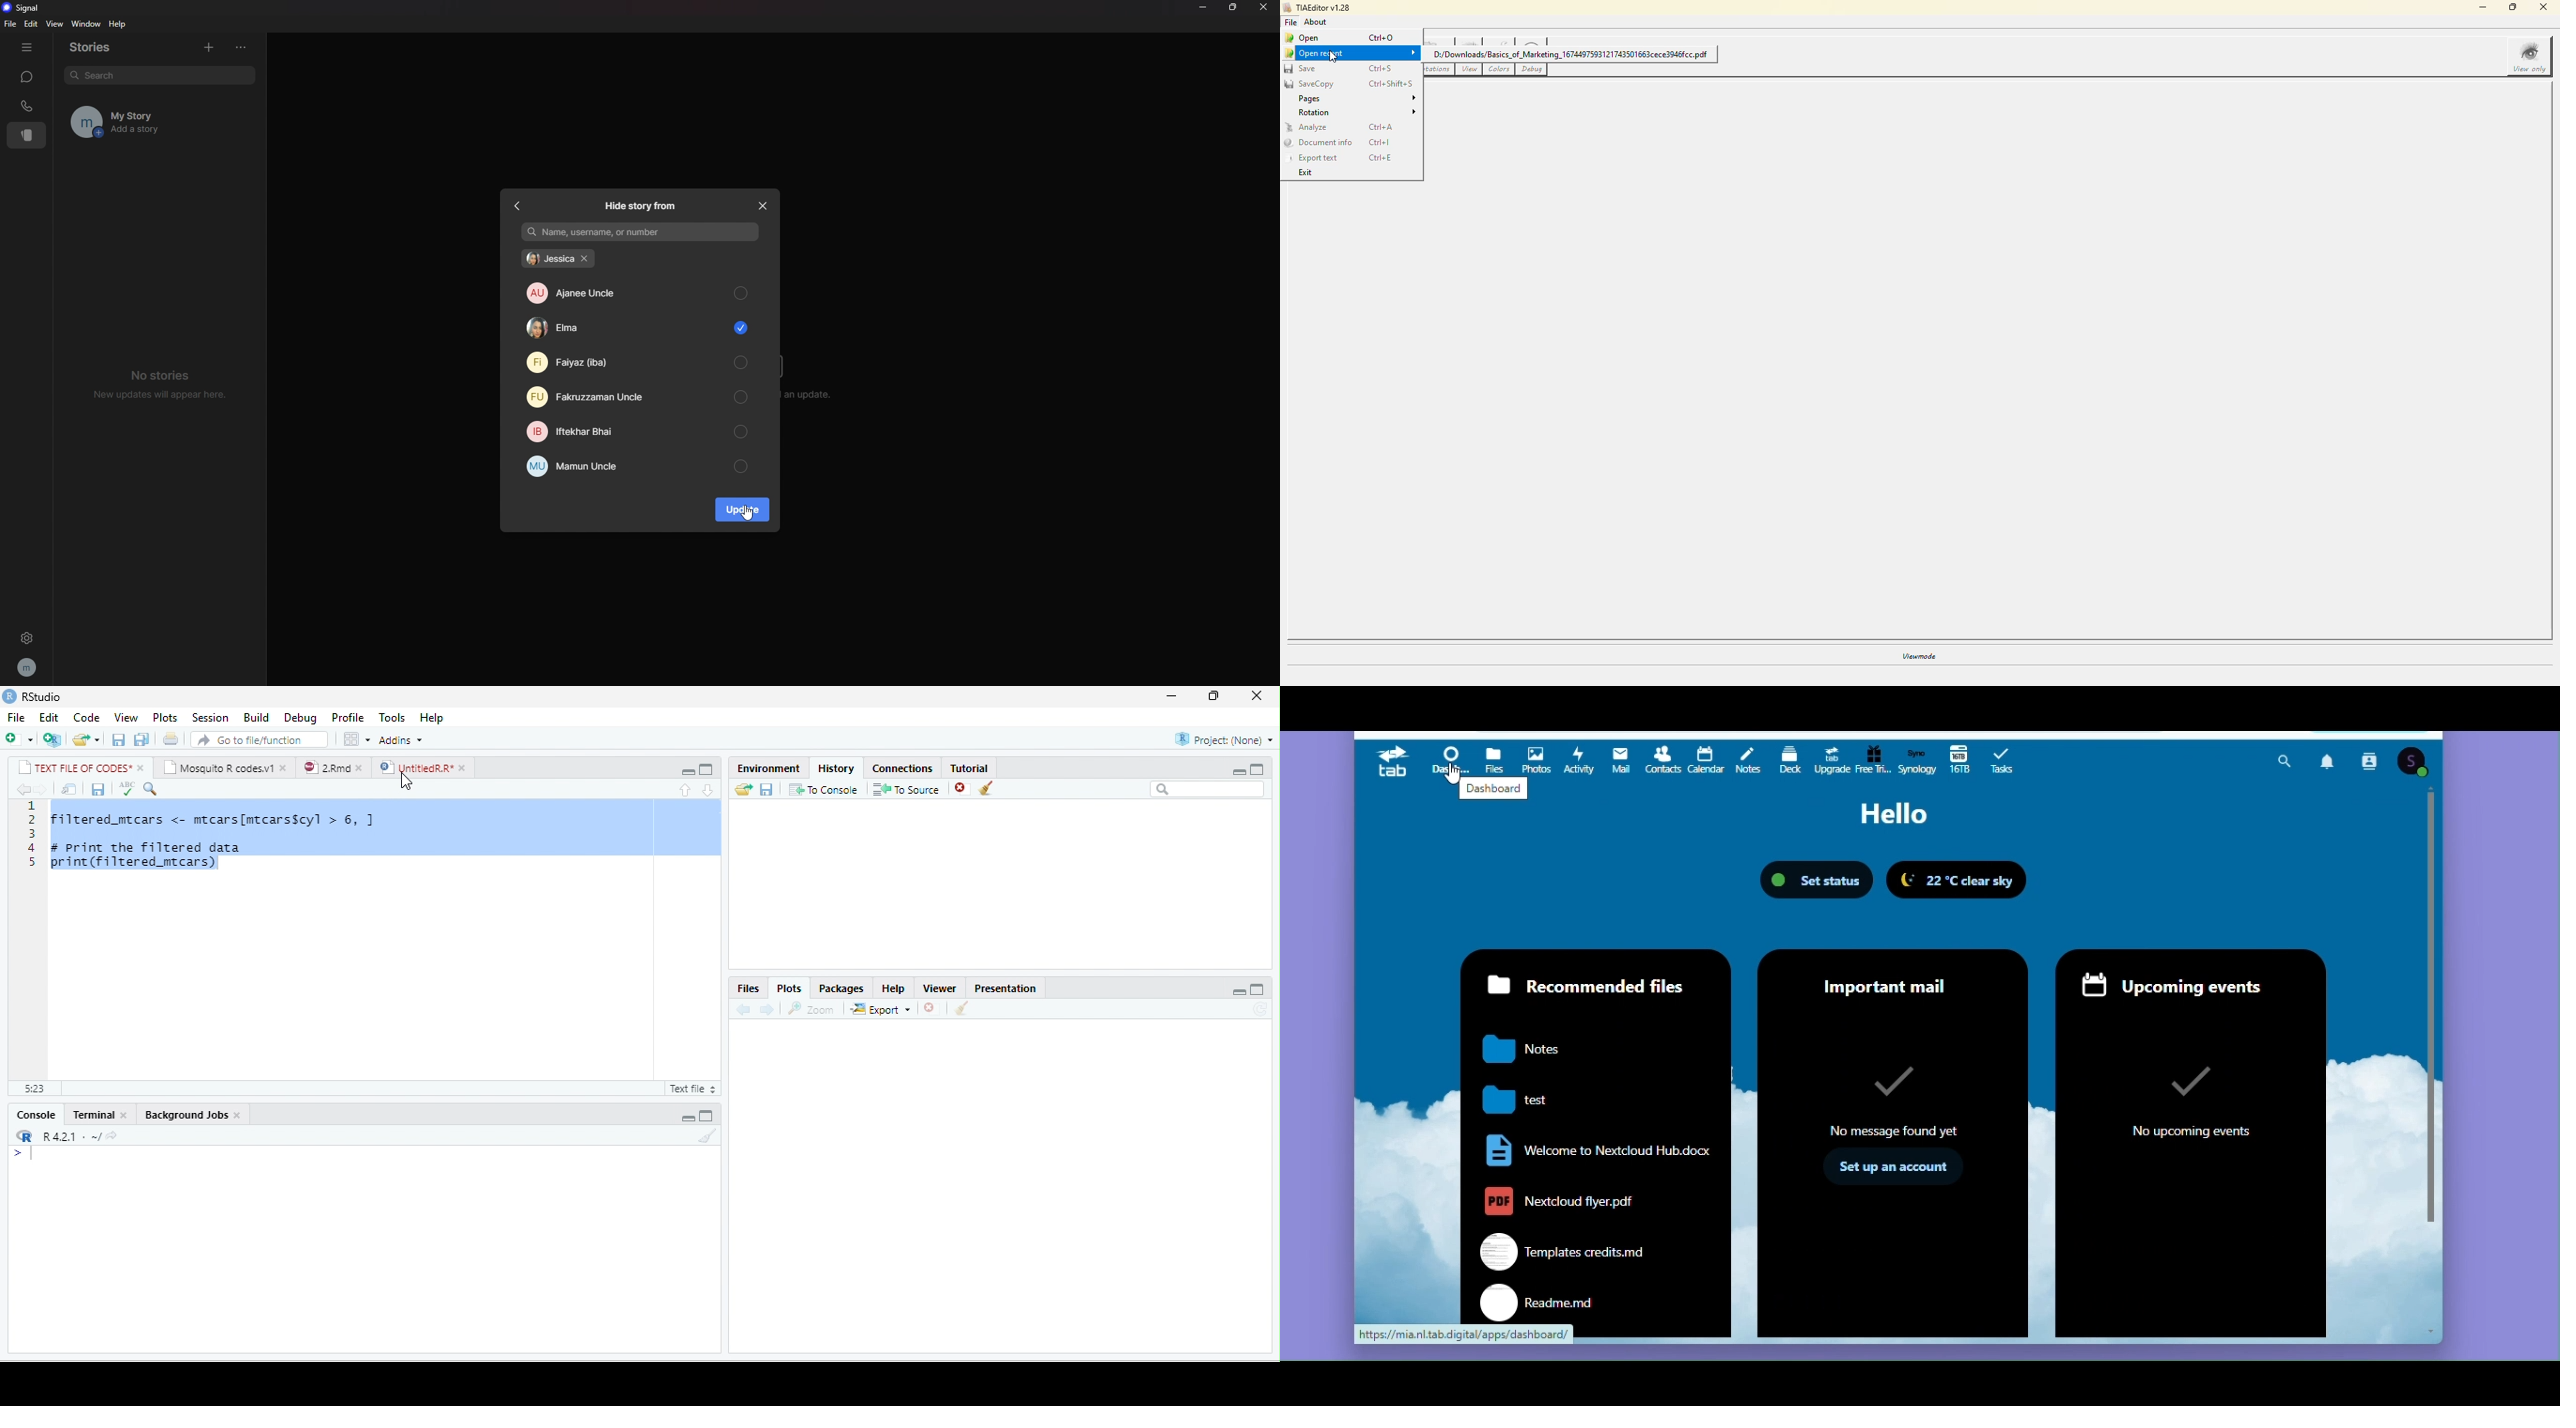 The height and width of the screenshot is (1428, 2576). I want to click on >, so click(28, 1154).